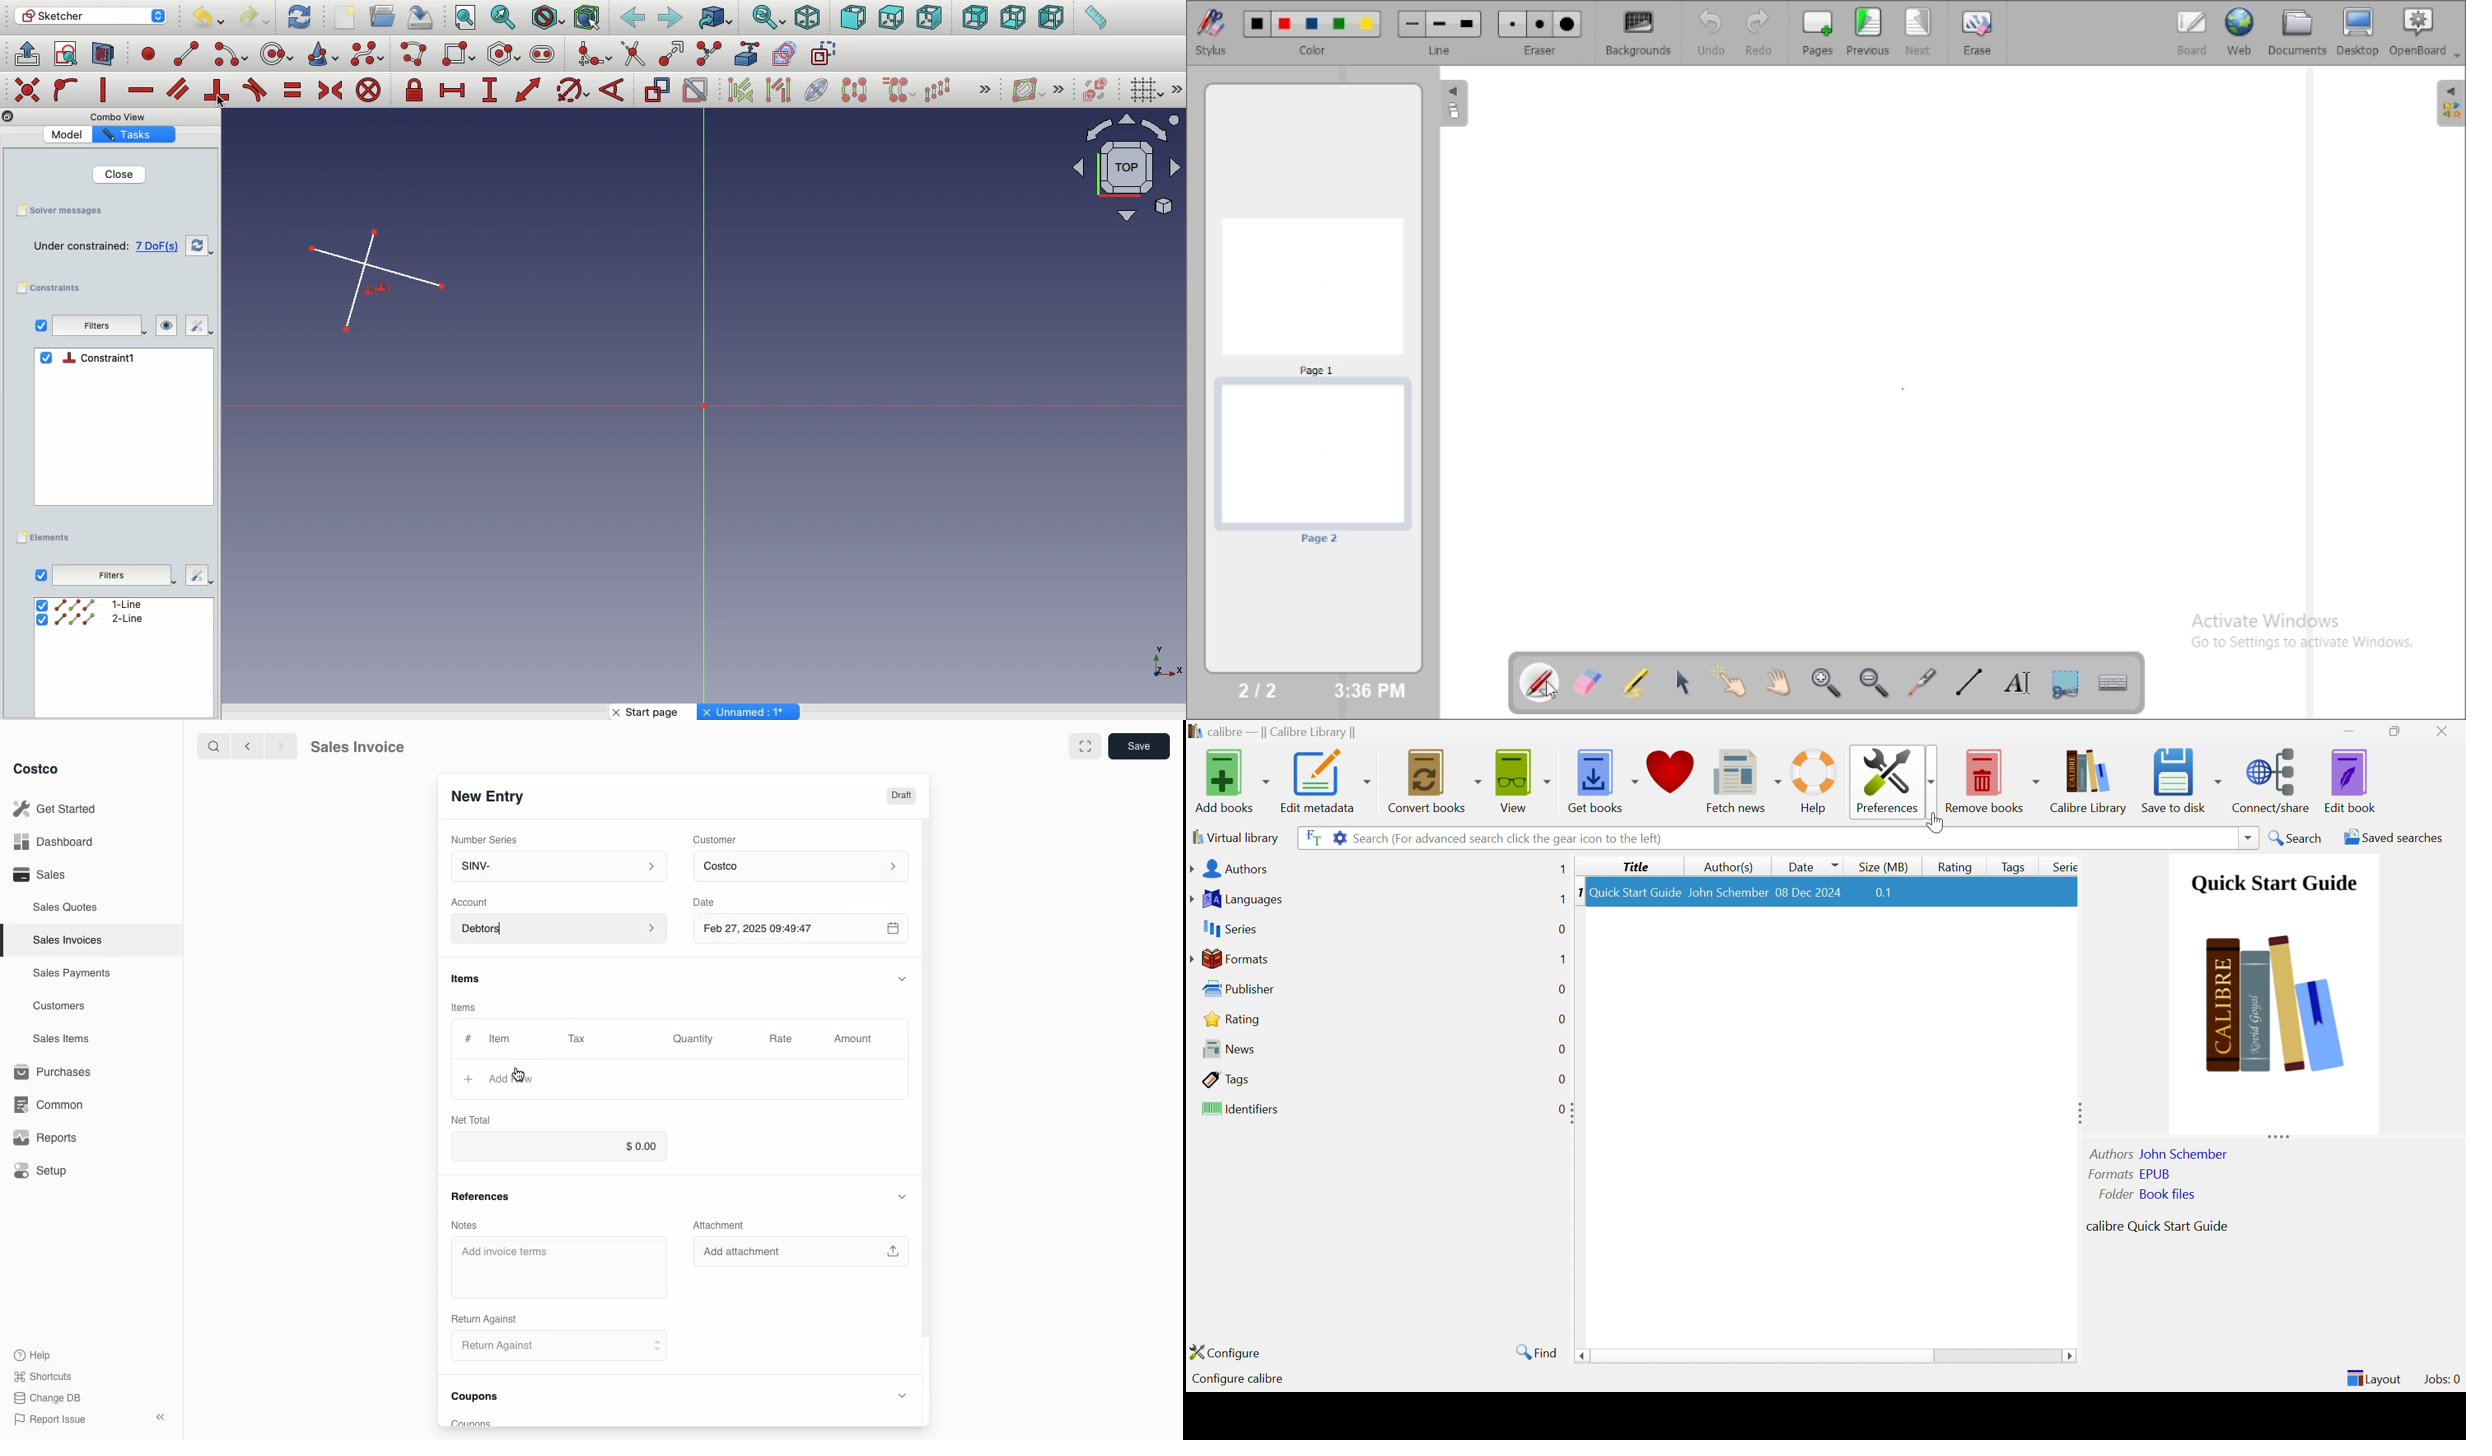 This screenshot has height=1456, width=2492. I want to click on Save, so click(424, 17).